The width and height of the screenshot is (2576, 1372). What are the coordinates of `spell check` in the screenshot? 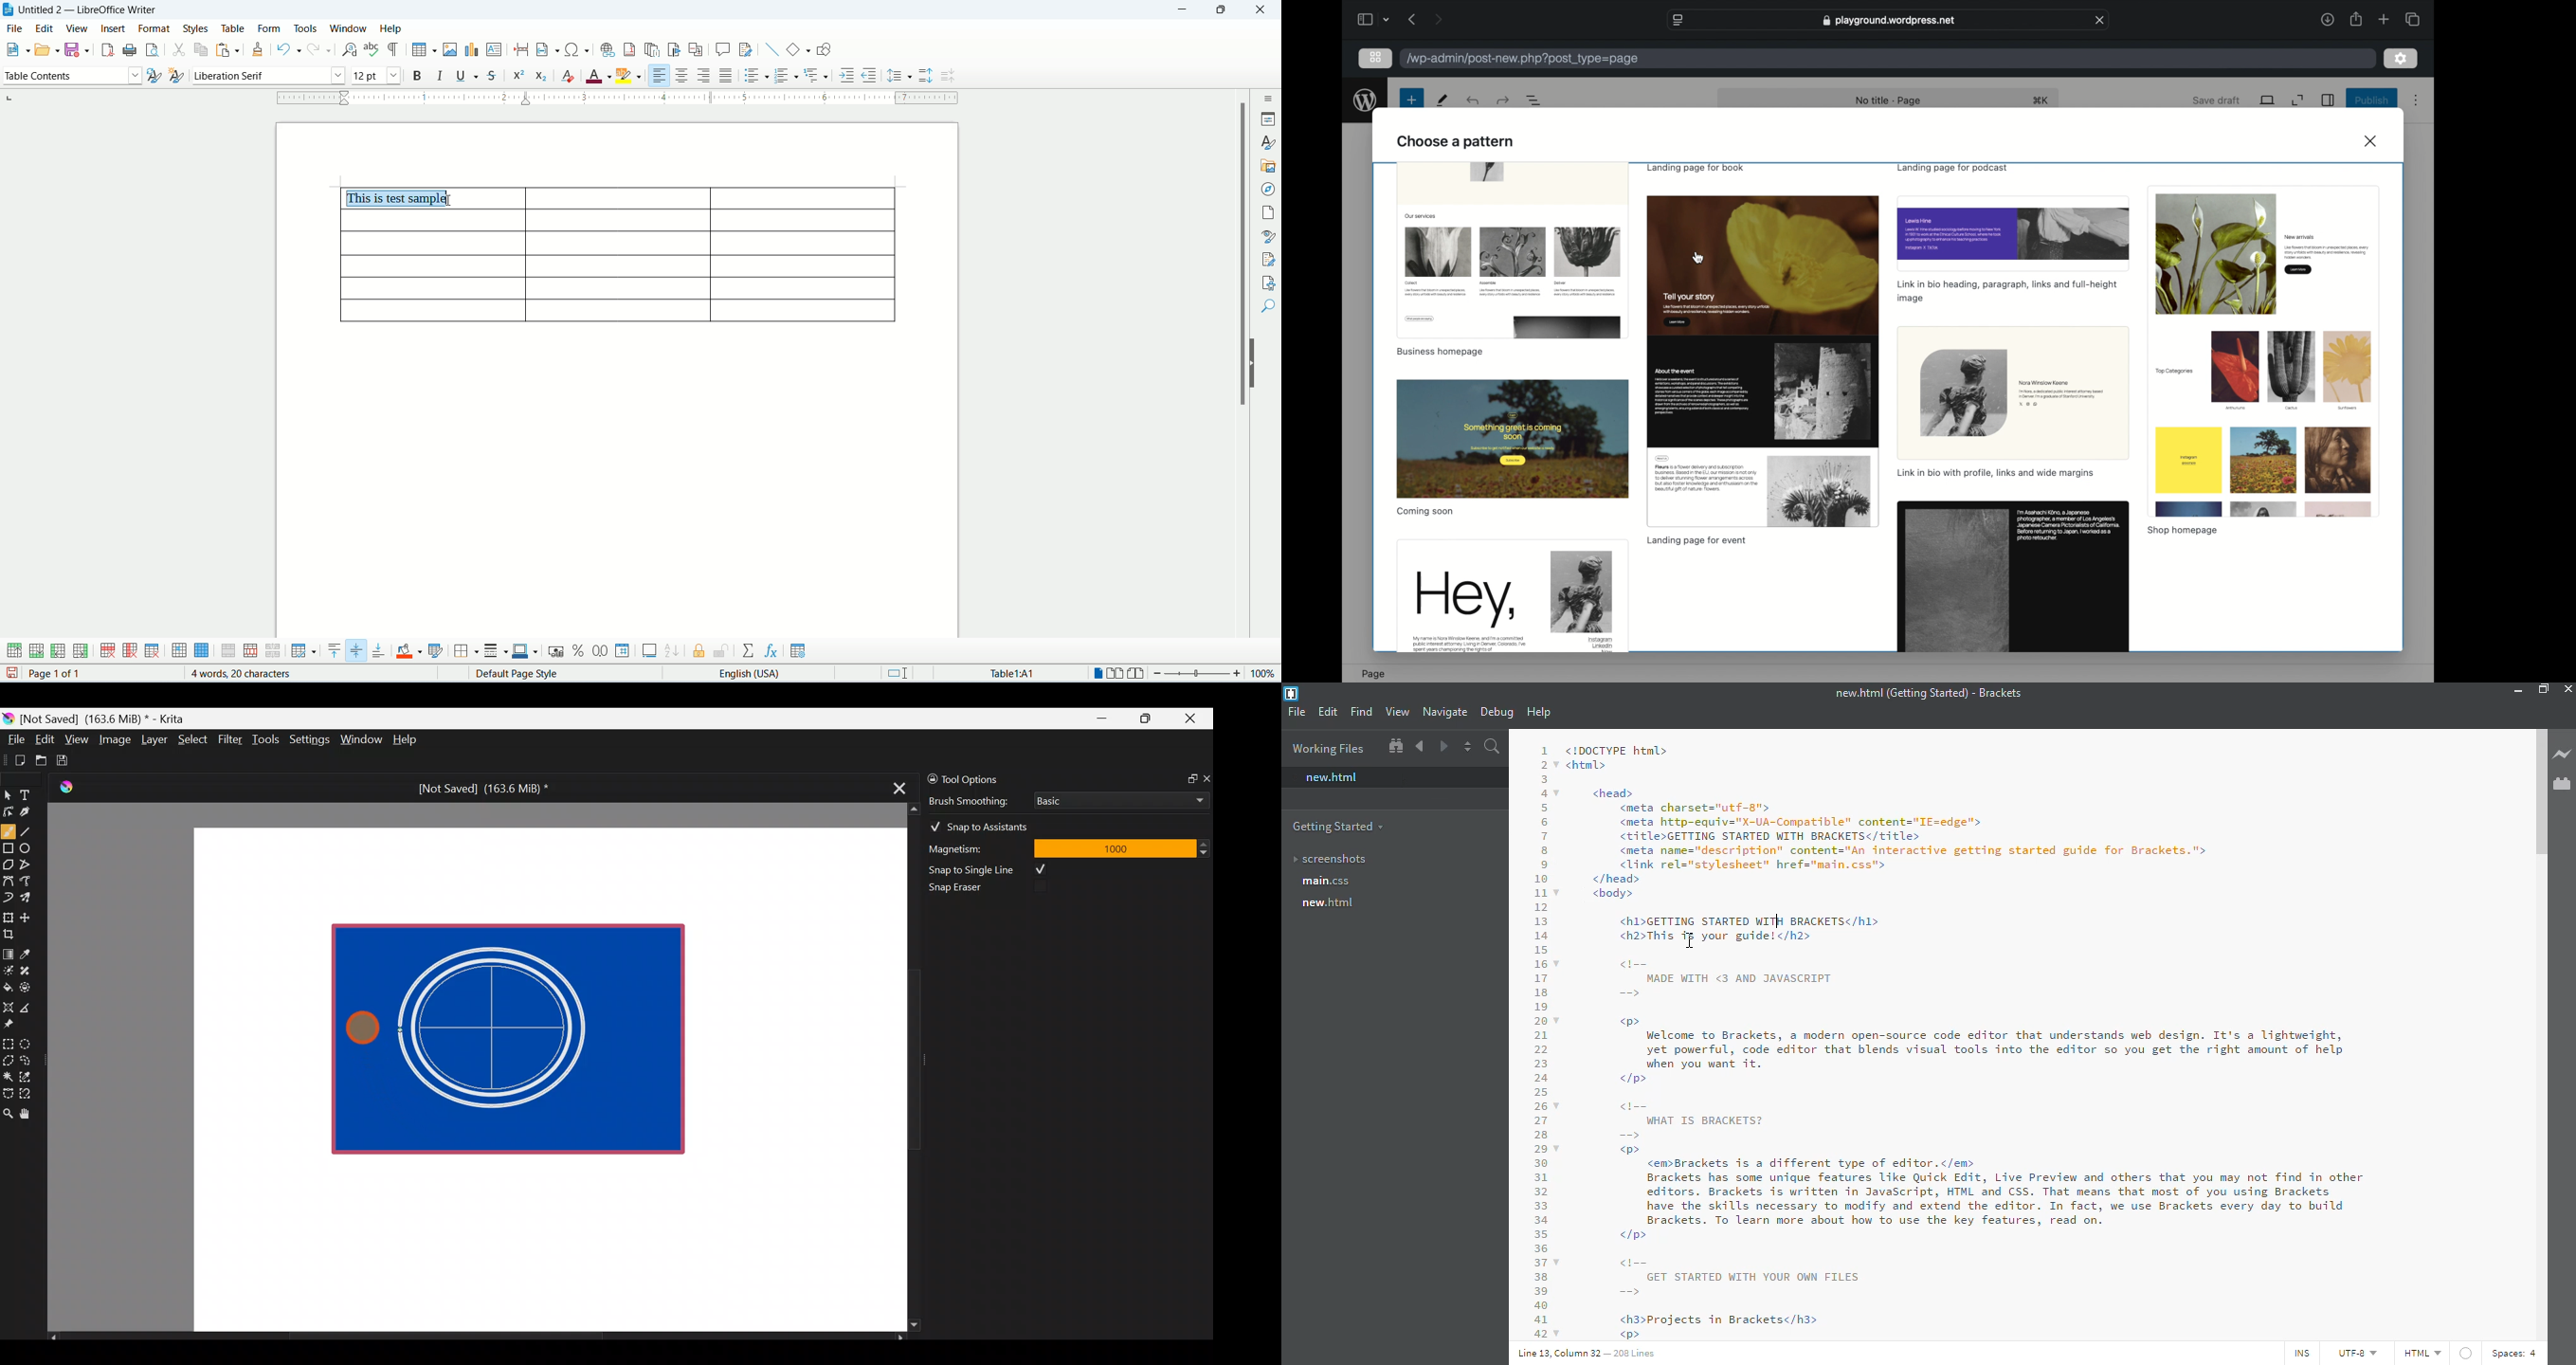 It's located at (373, 49).